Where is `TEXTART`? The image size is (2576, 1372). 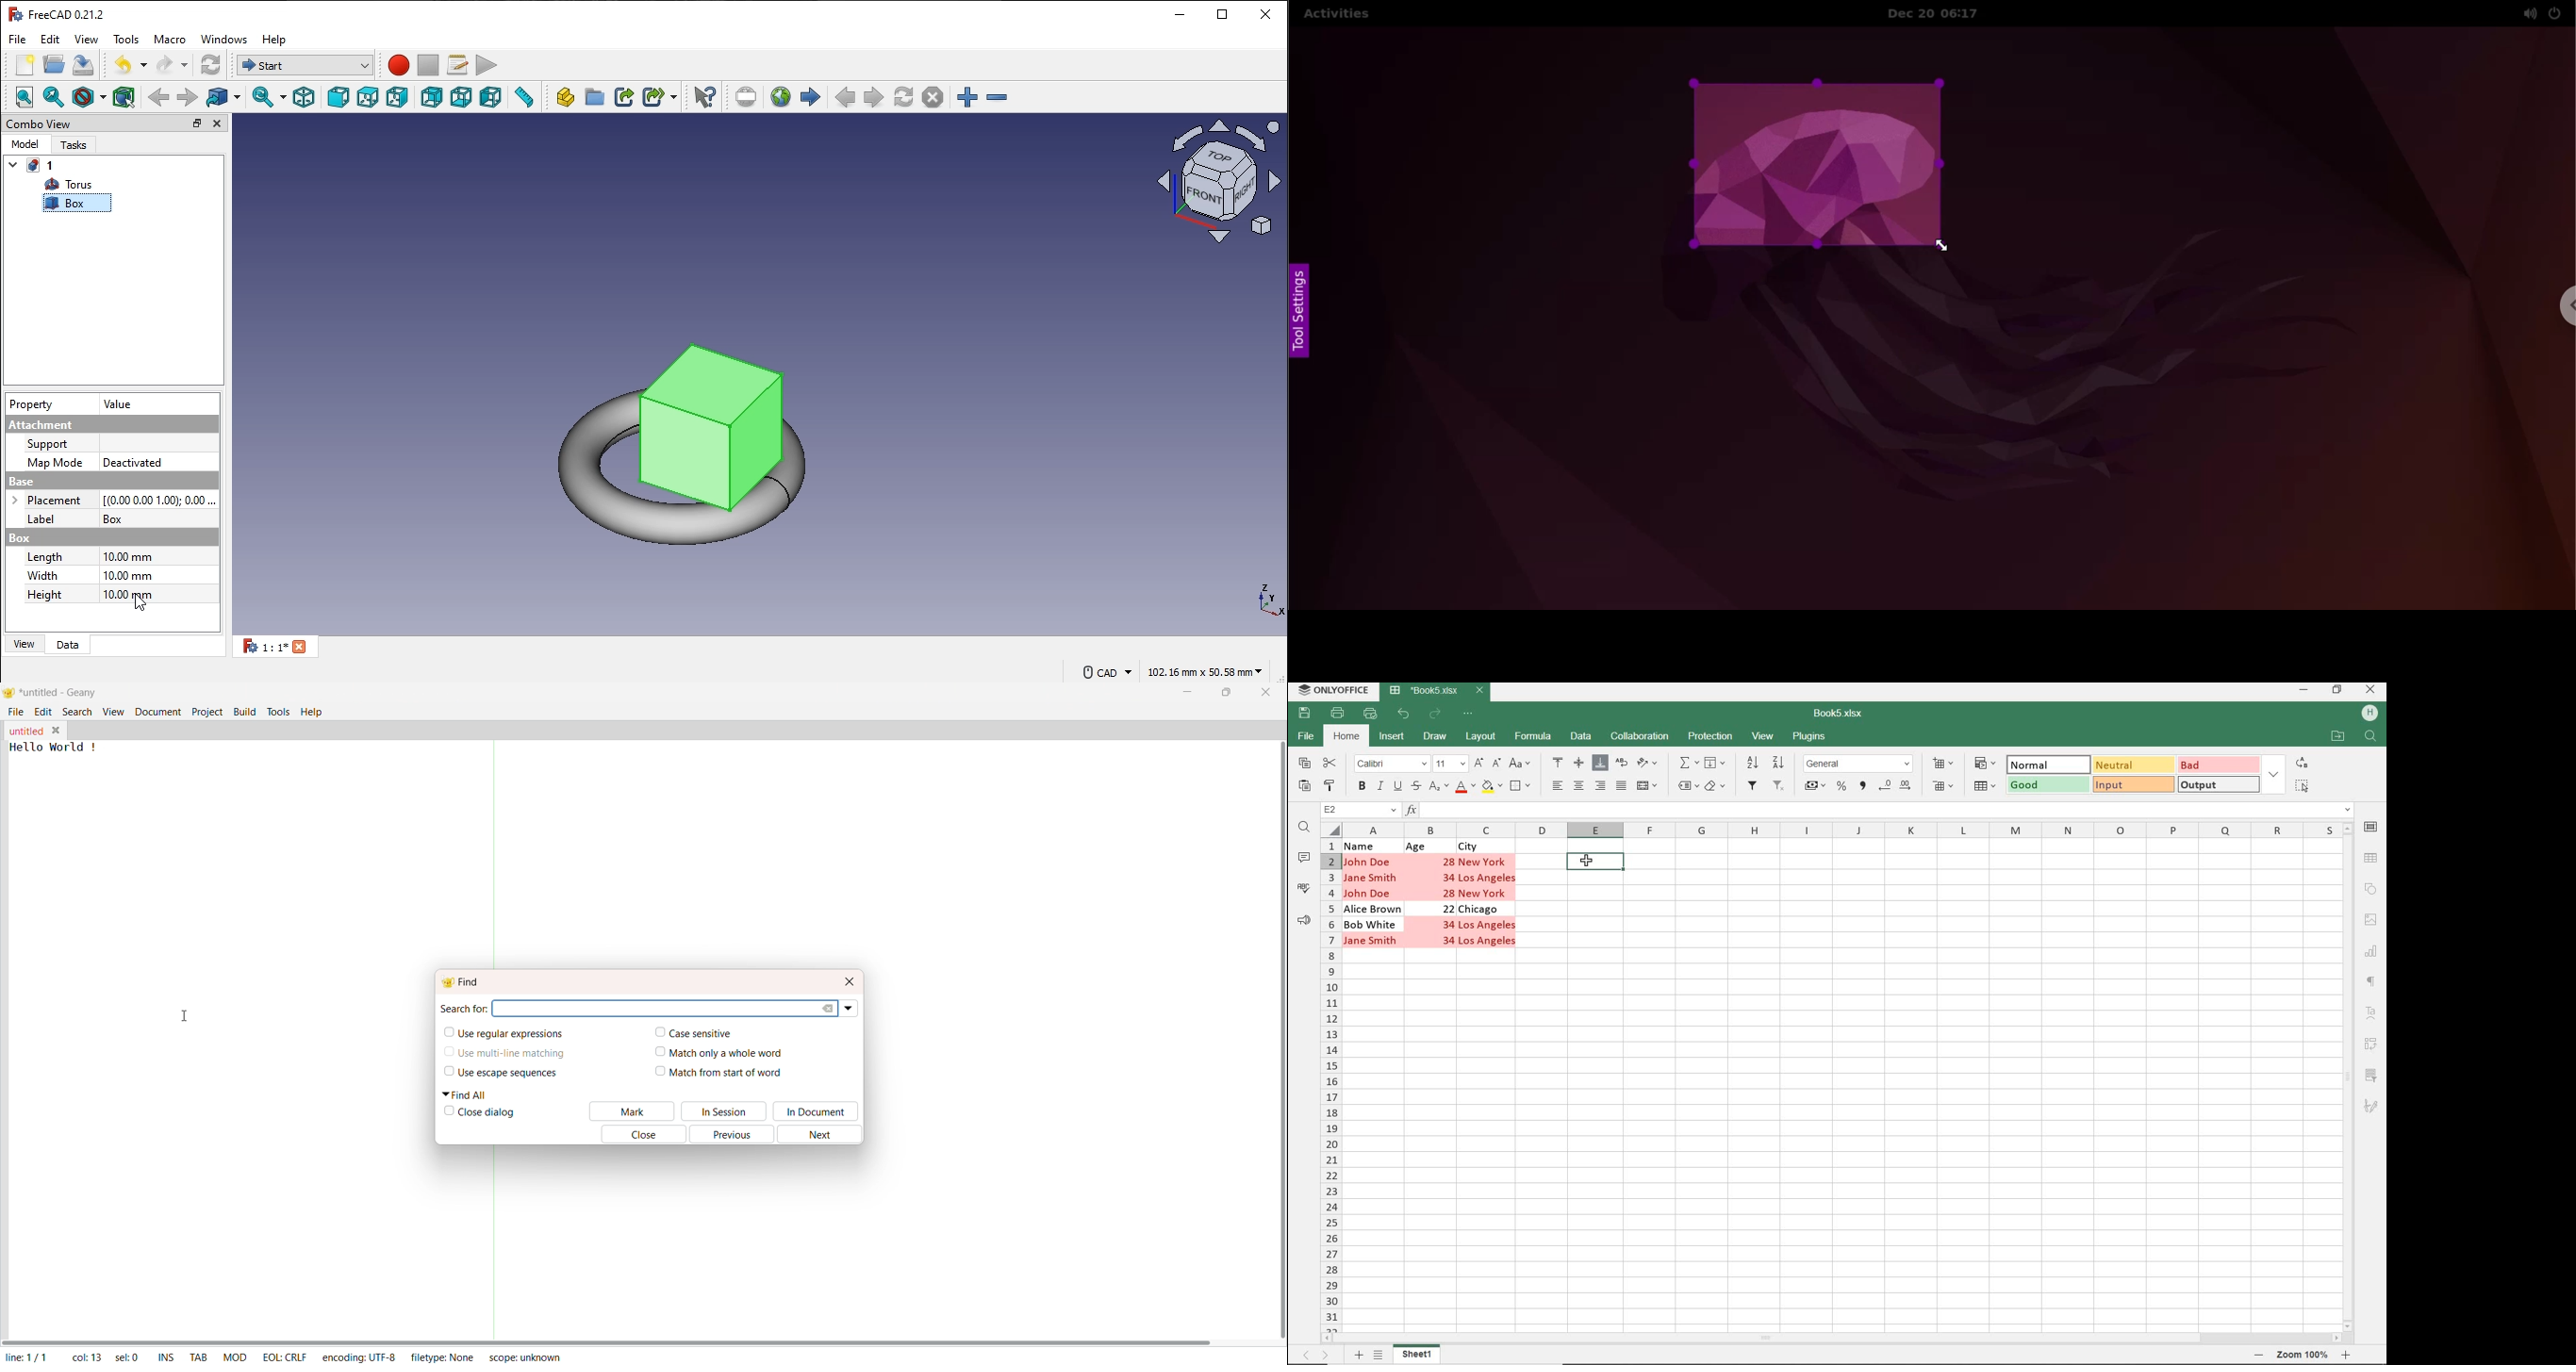 TEXTART is located at coordinates (2370, 1013).